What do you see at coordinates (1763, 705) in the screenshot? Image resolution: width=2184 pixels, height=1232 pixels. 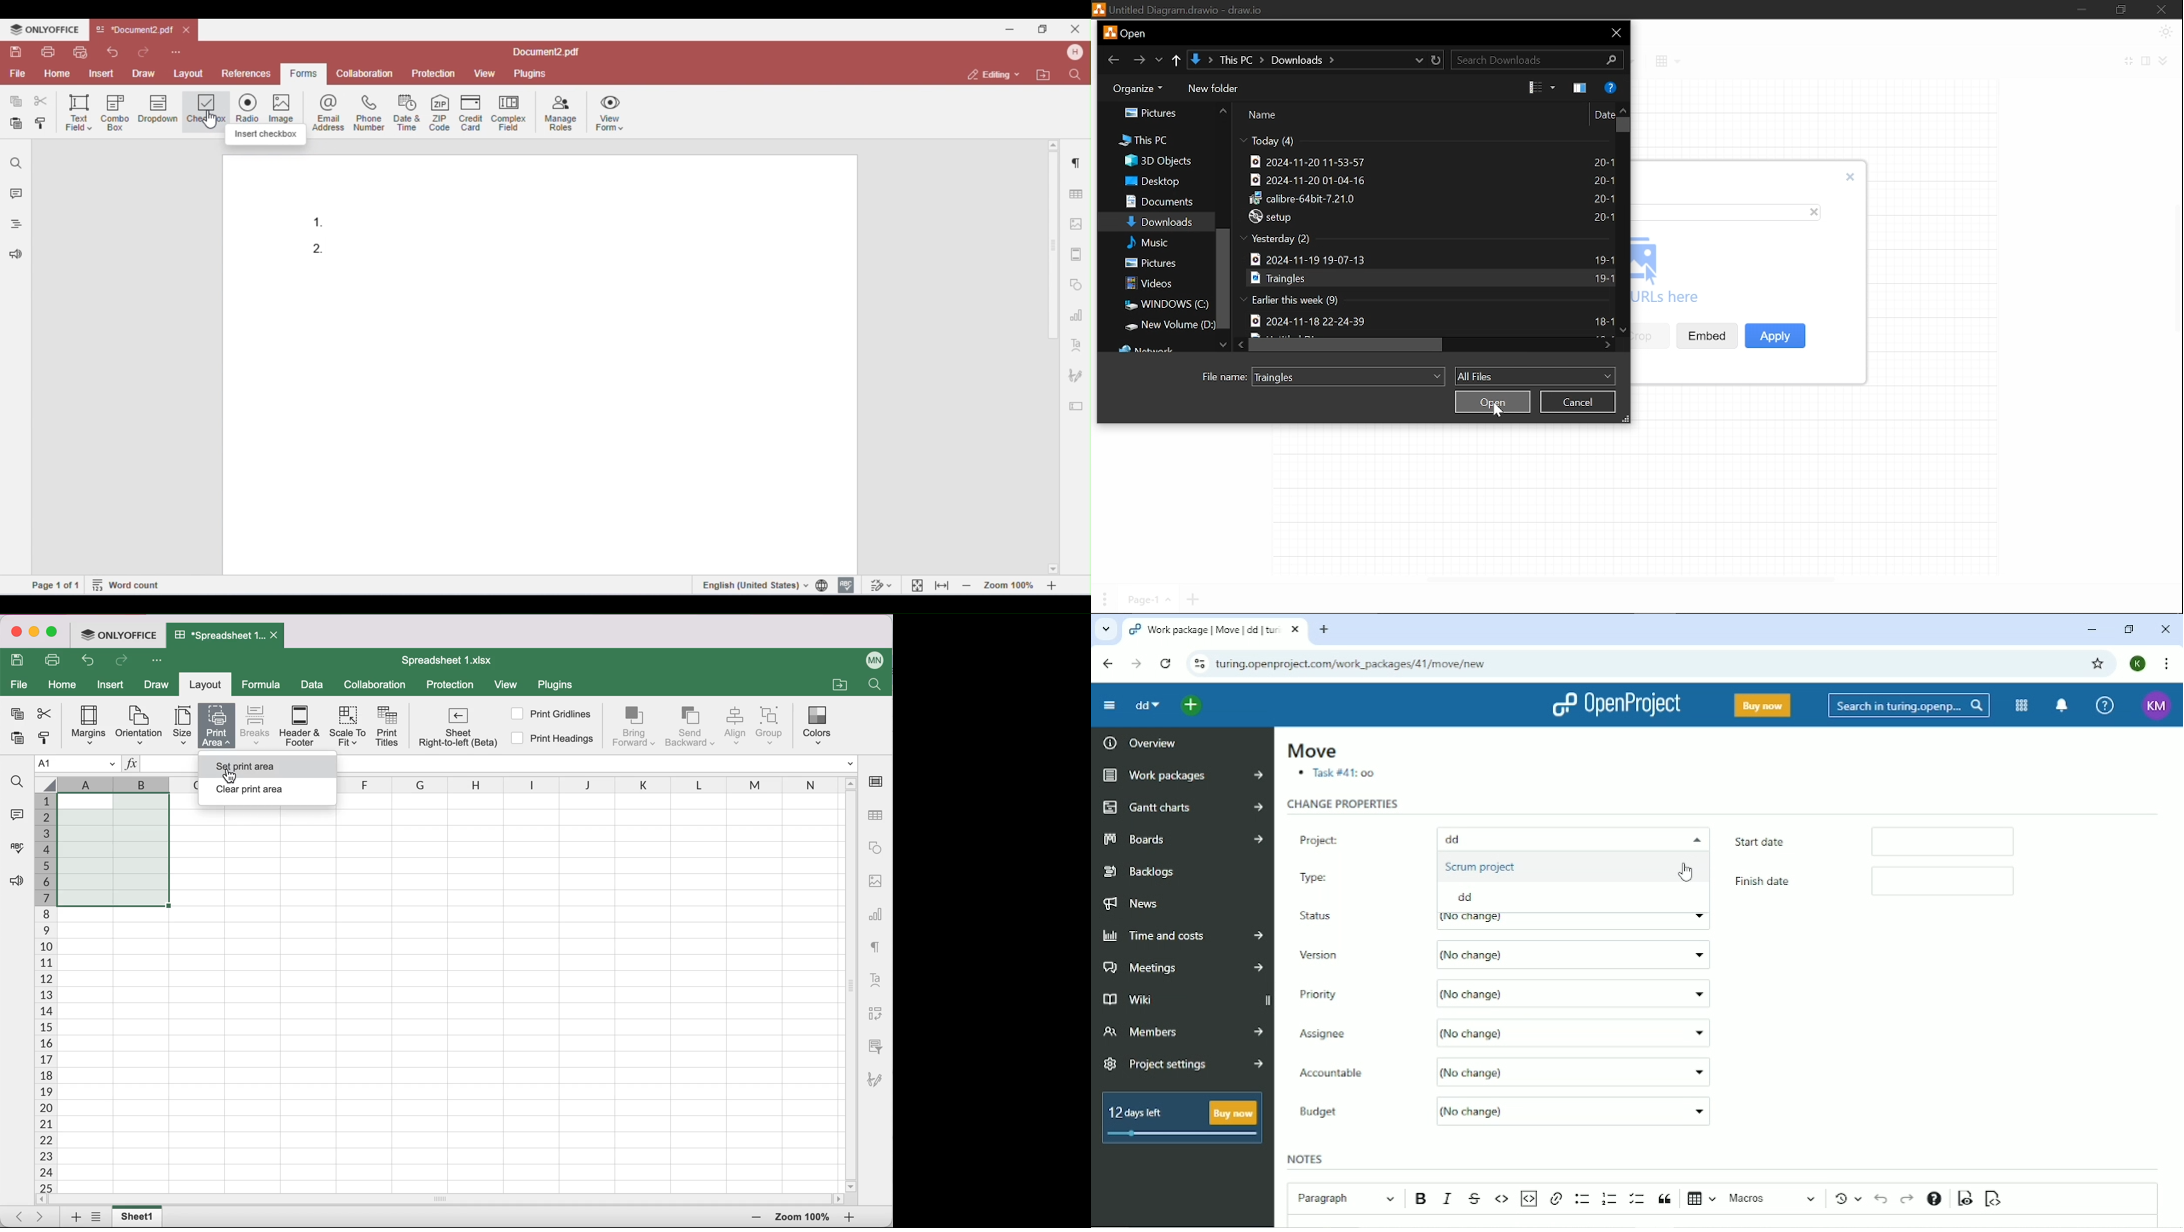 I see `Buy now` at bounding box center [1763, 705].